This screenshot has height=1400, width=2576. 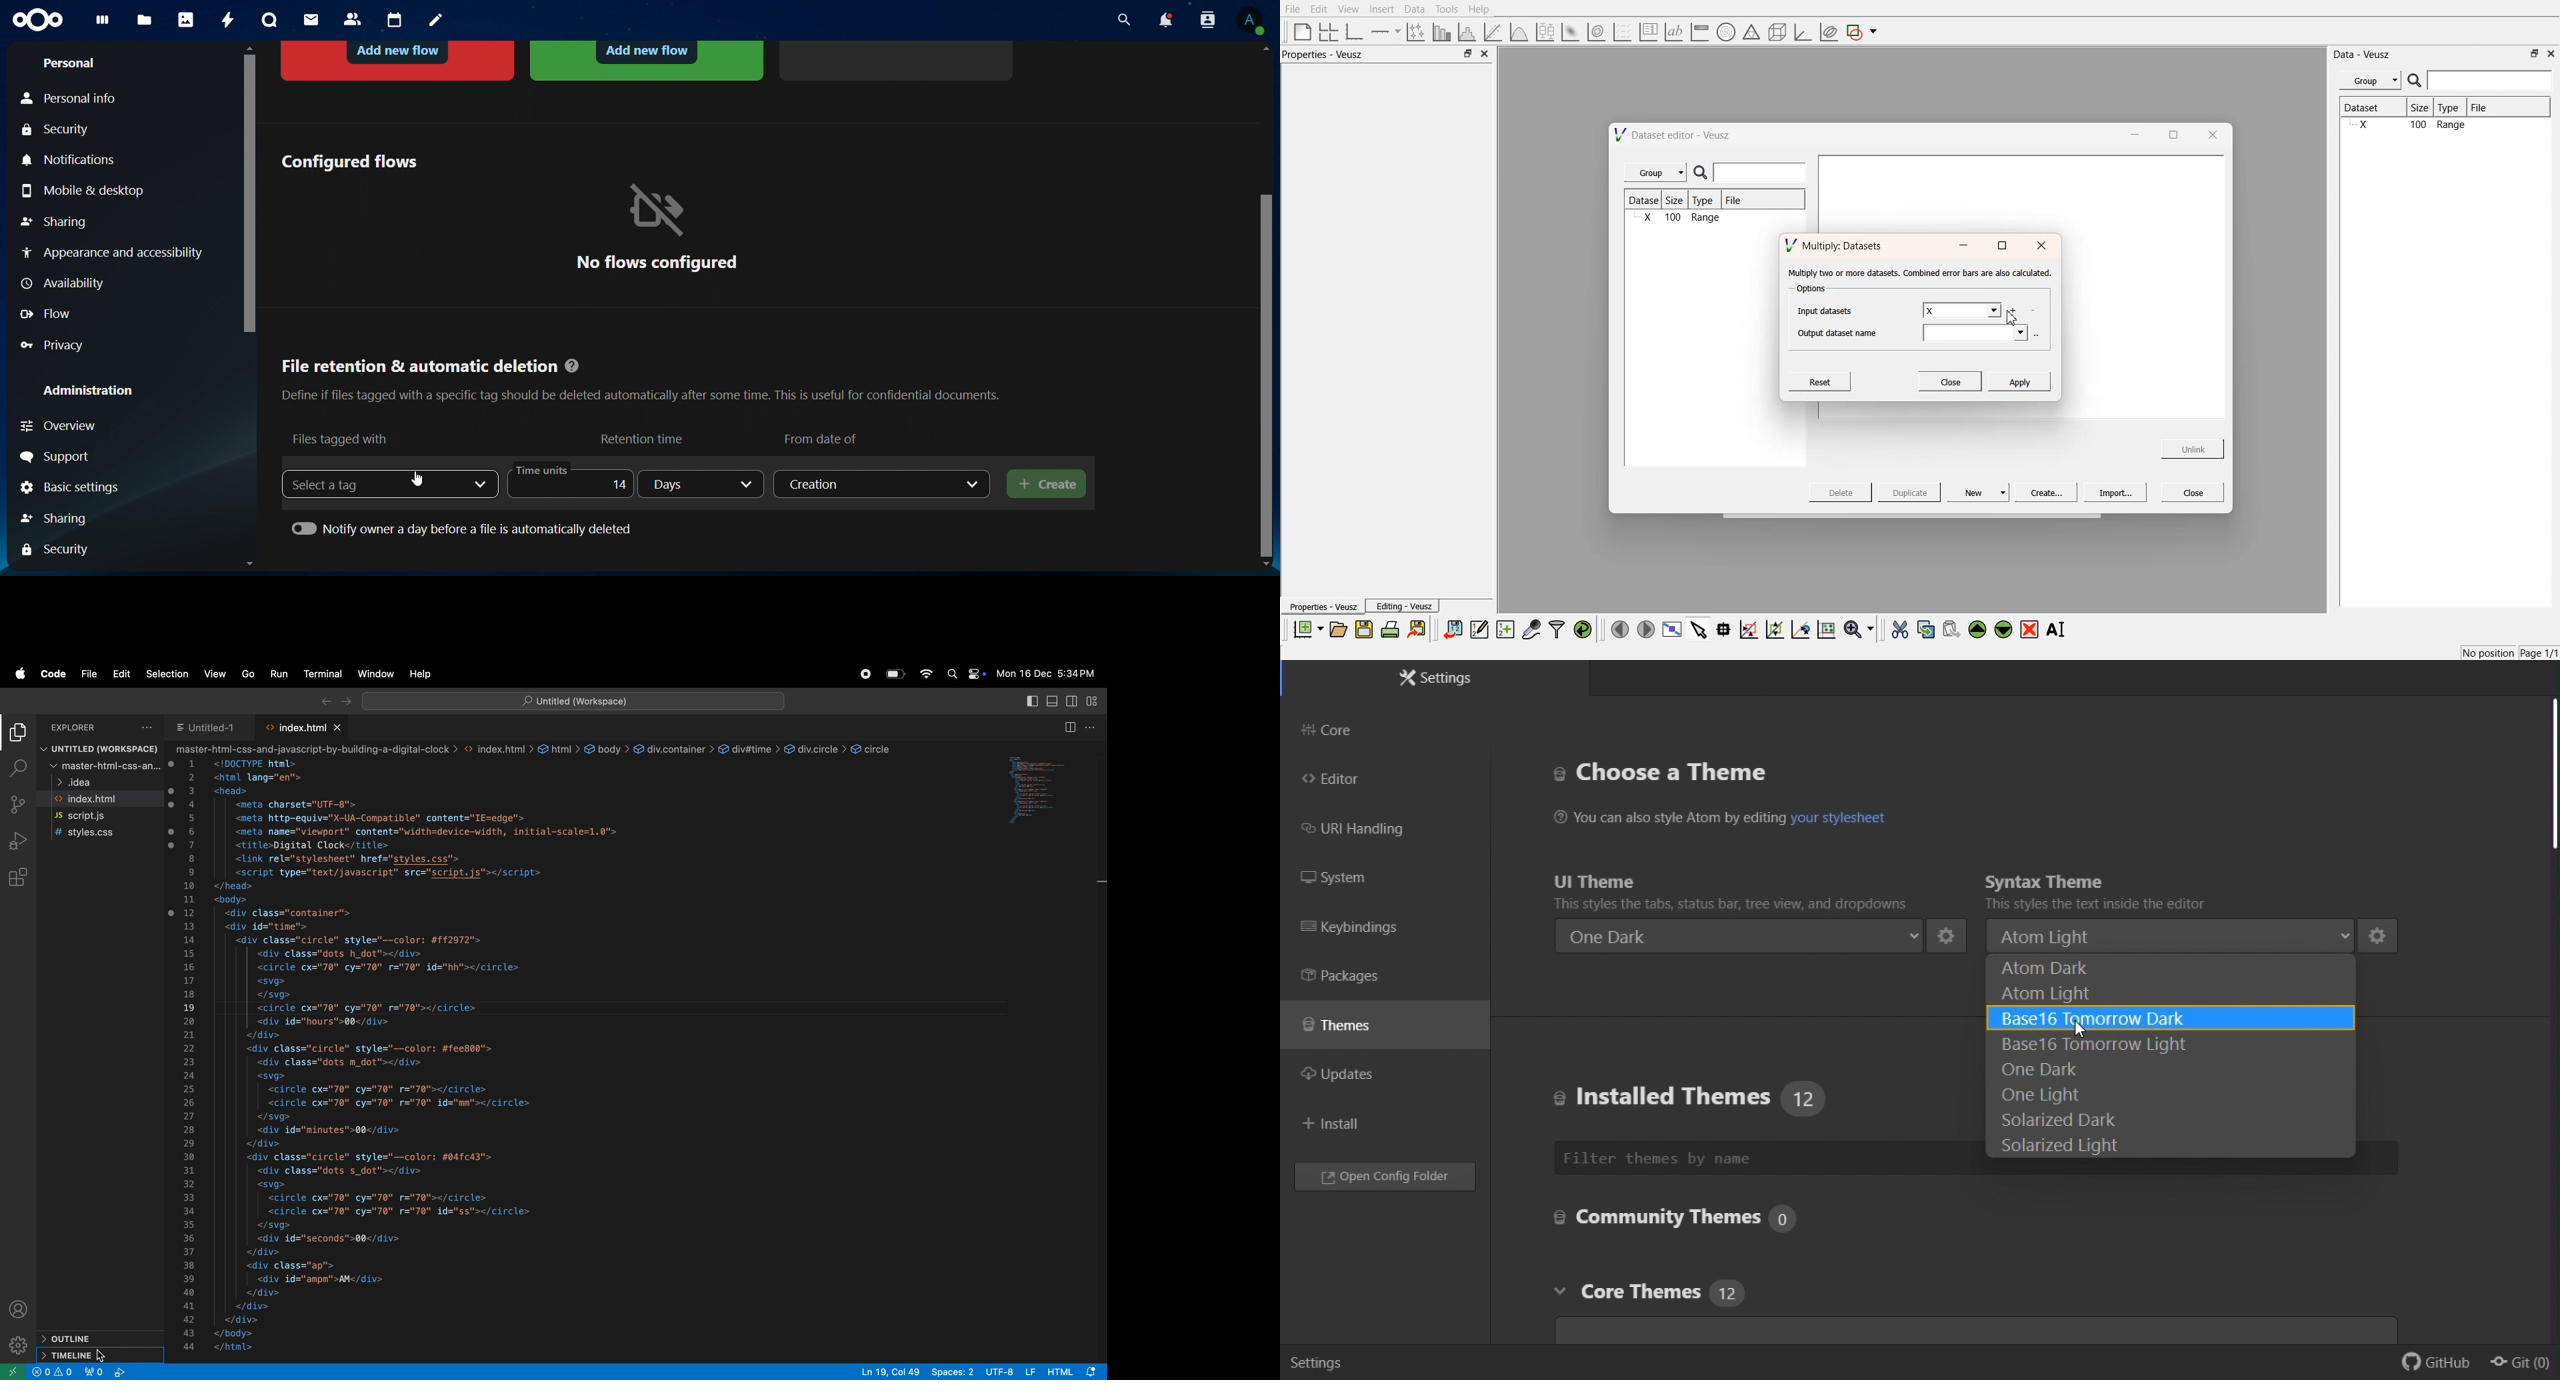 I want to click on master-html-css-and-javascript-by-building-a-digital-clock > <> index.html > & html > € body > & div.container > & div#time > & div.circle > & circle, so click(x=536, y=749).